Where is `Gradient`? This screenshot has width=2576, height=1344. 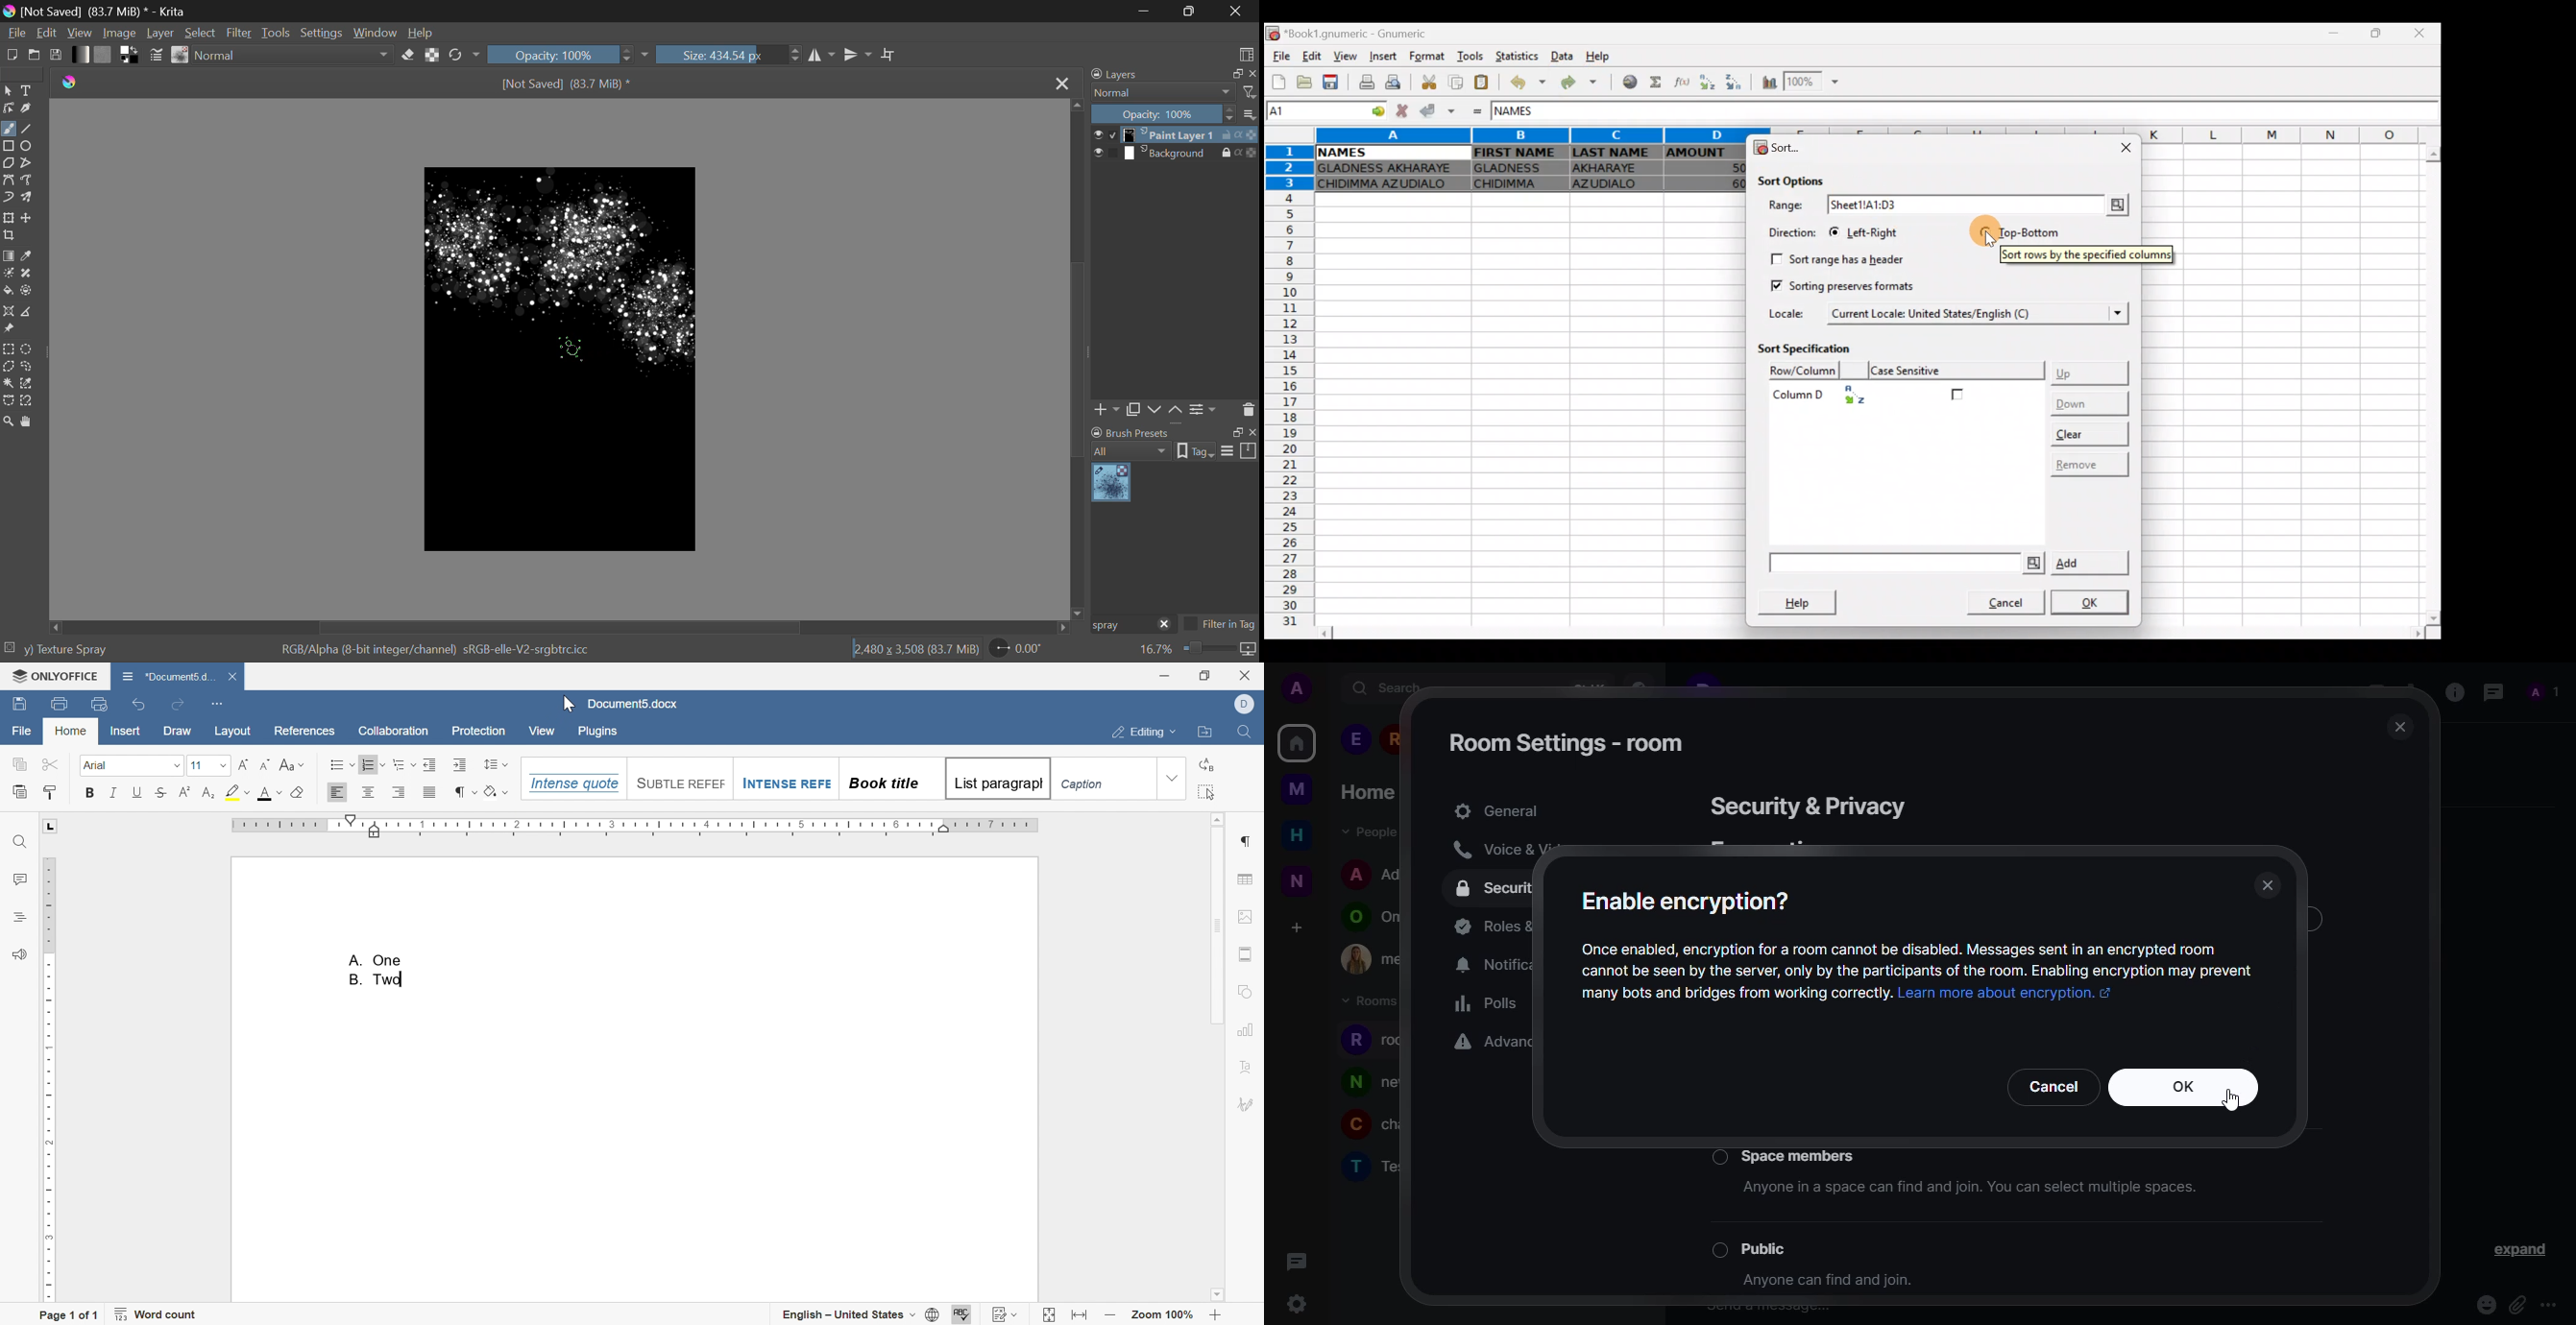 Gradient is located at coordinates (81, 54).